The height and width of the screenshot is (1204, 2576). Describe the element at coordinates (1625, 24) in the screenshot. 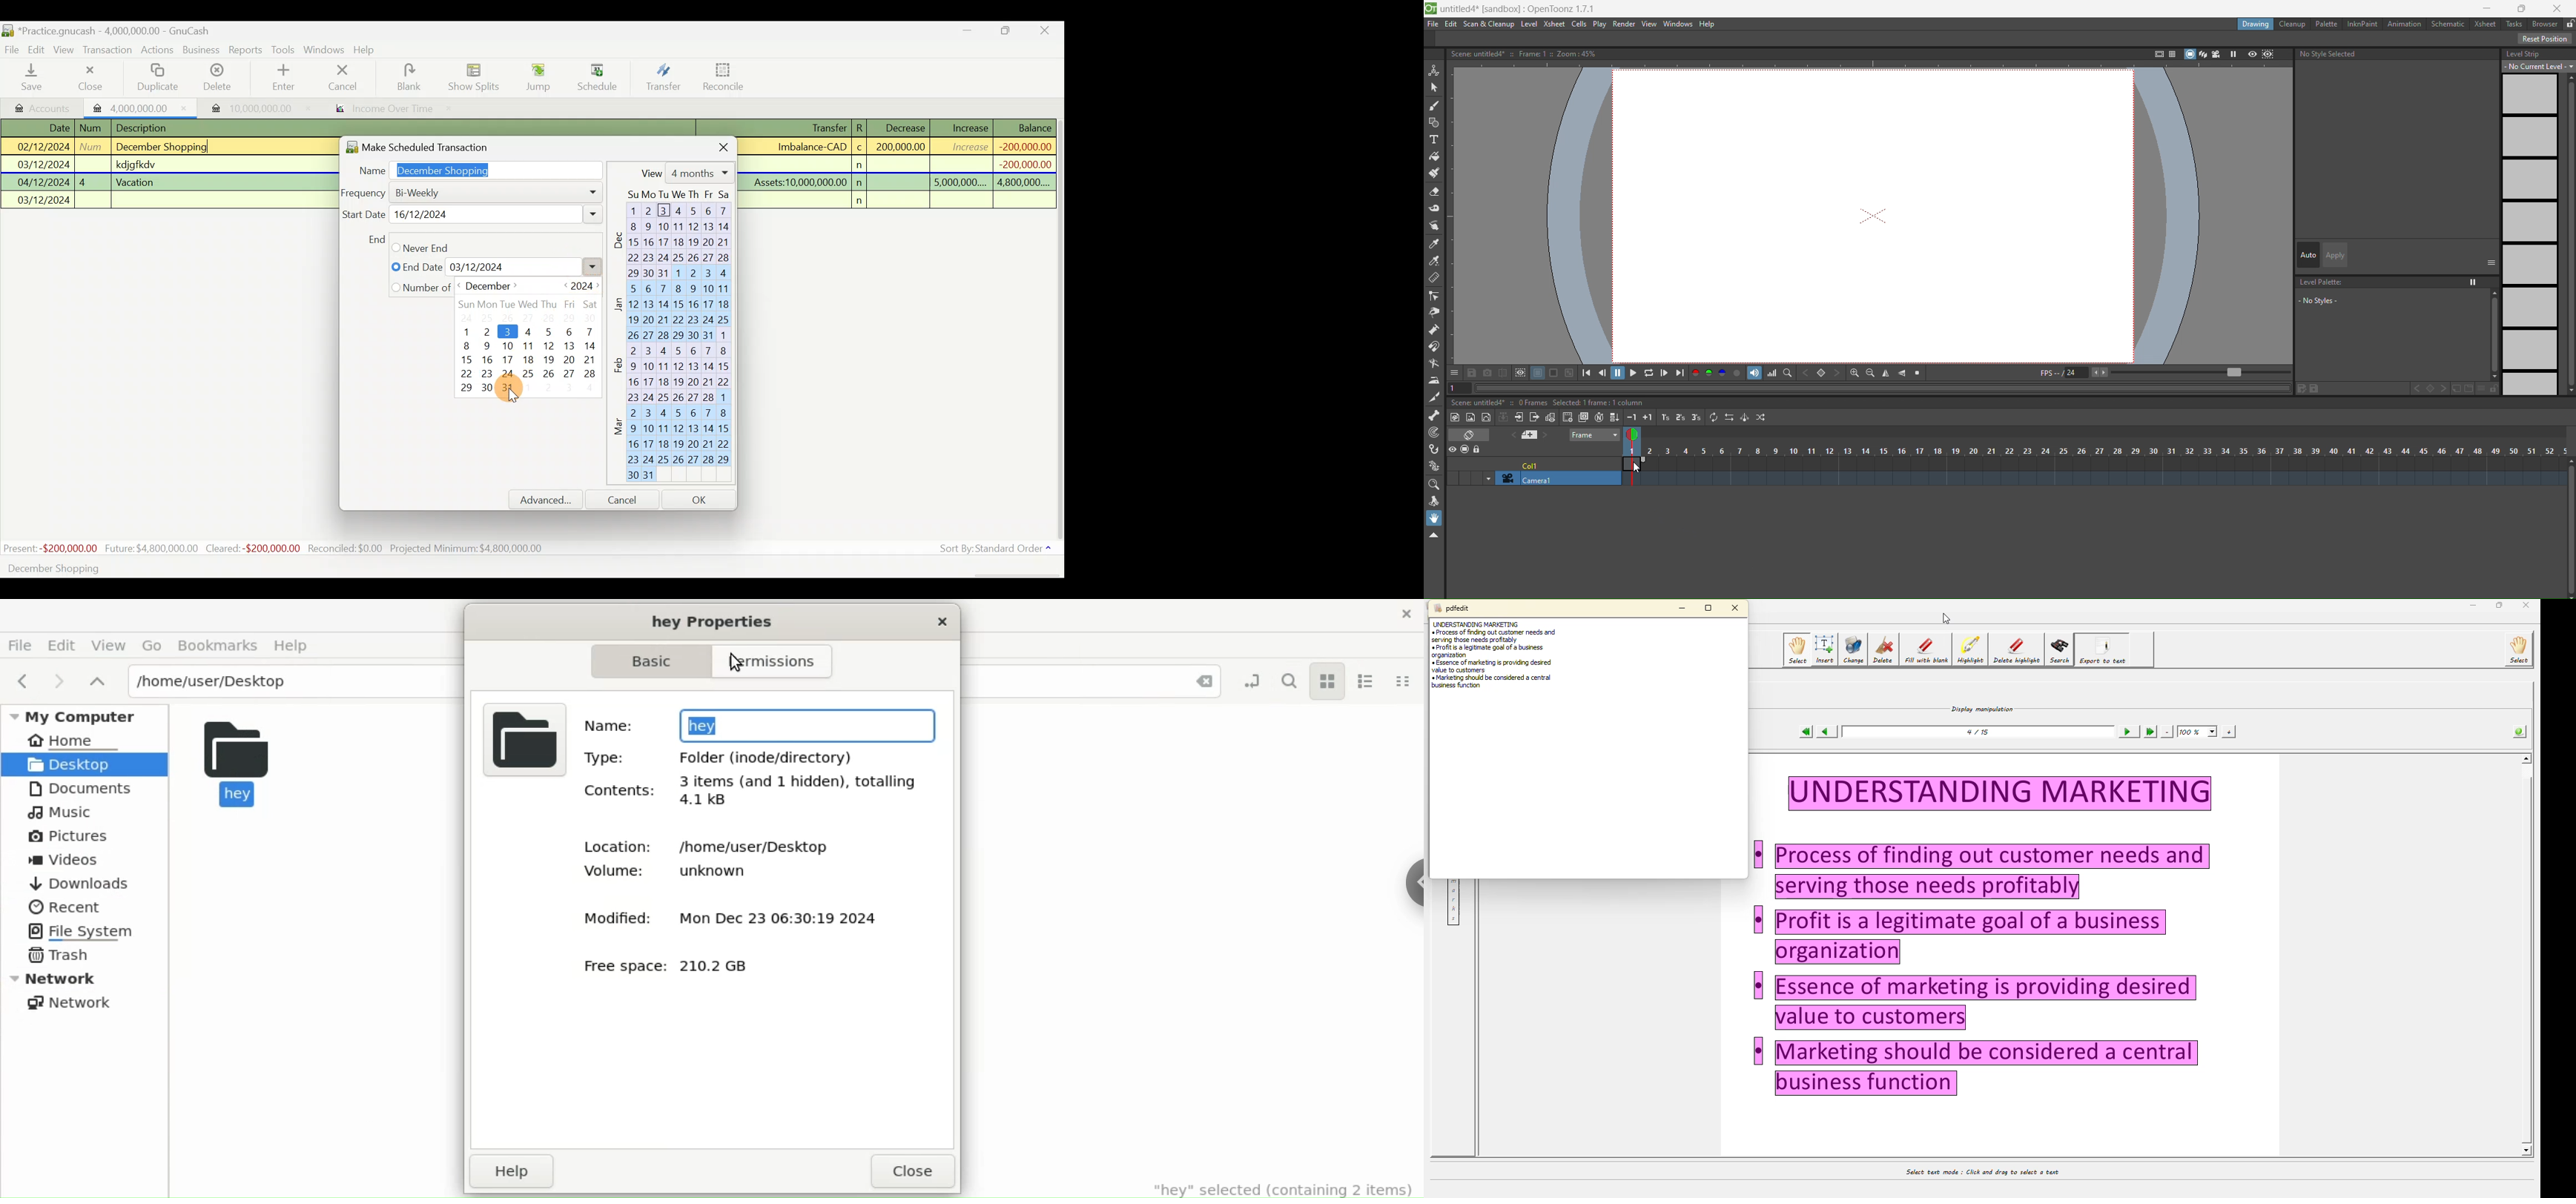

I see `render` at that location.